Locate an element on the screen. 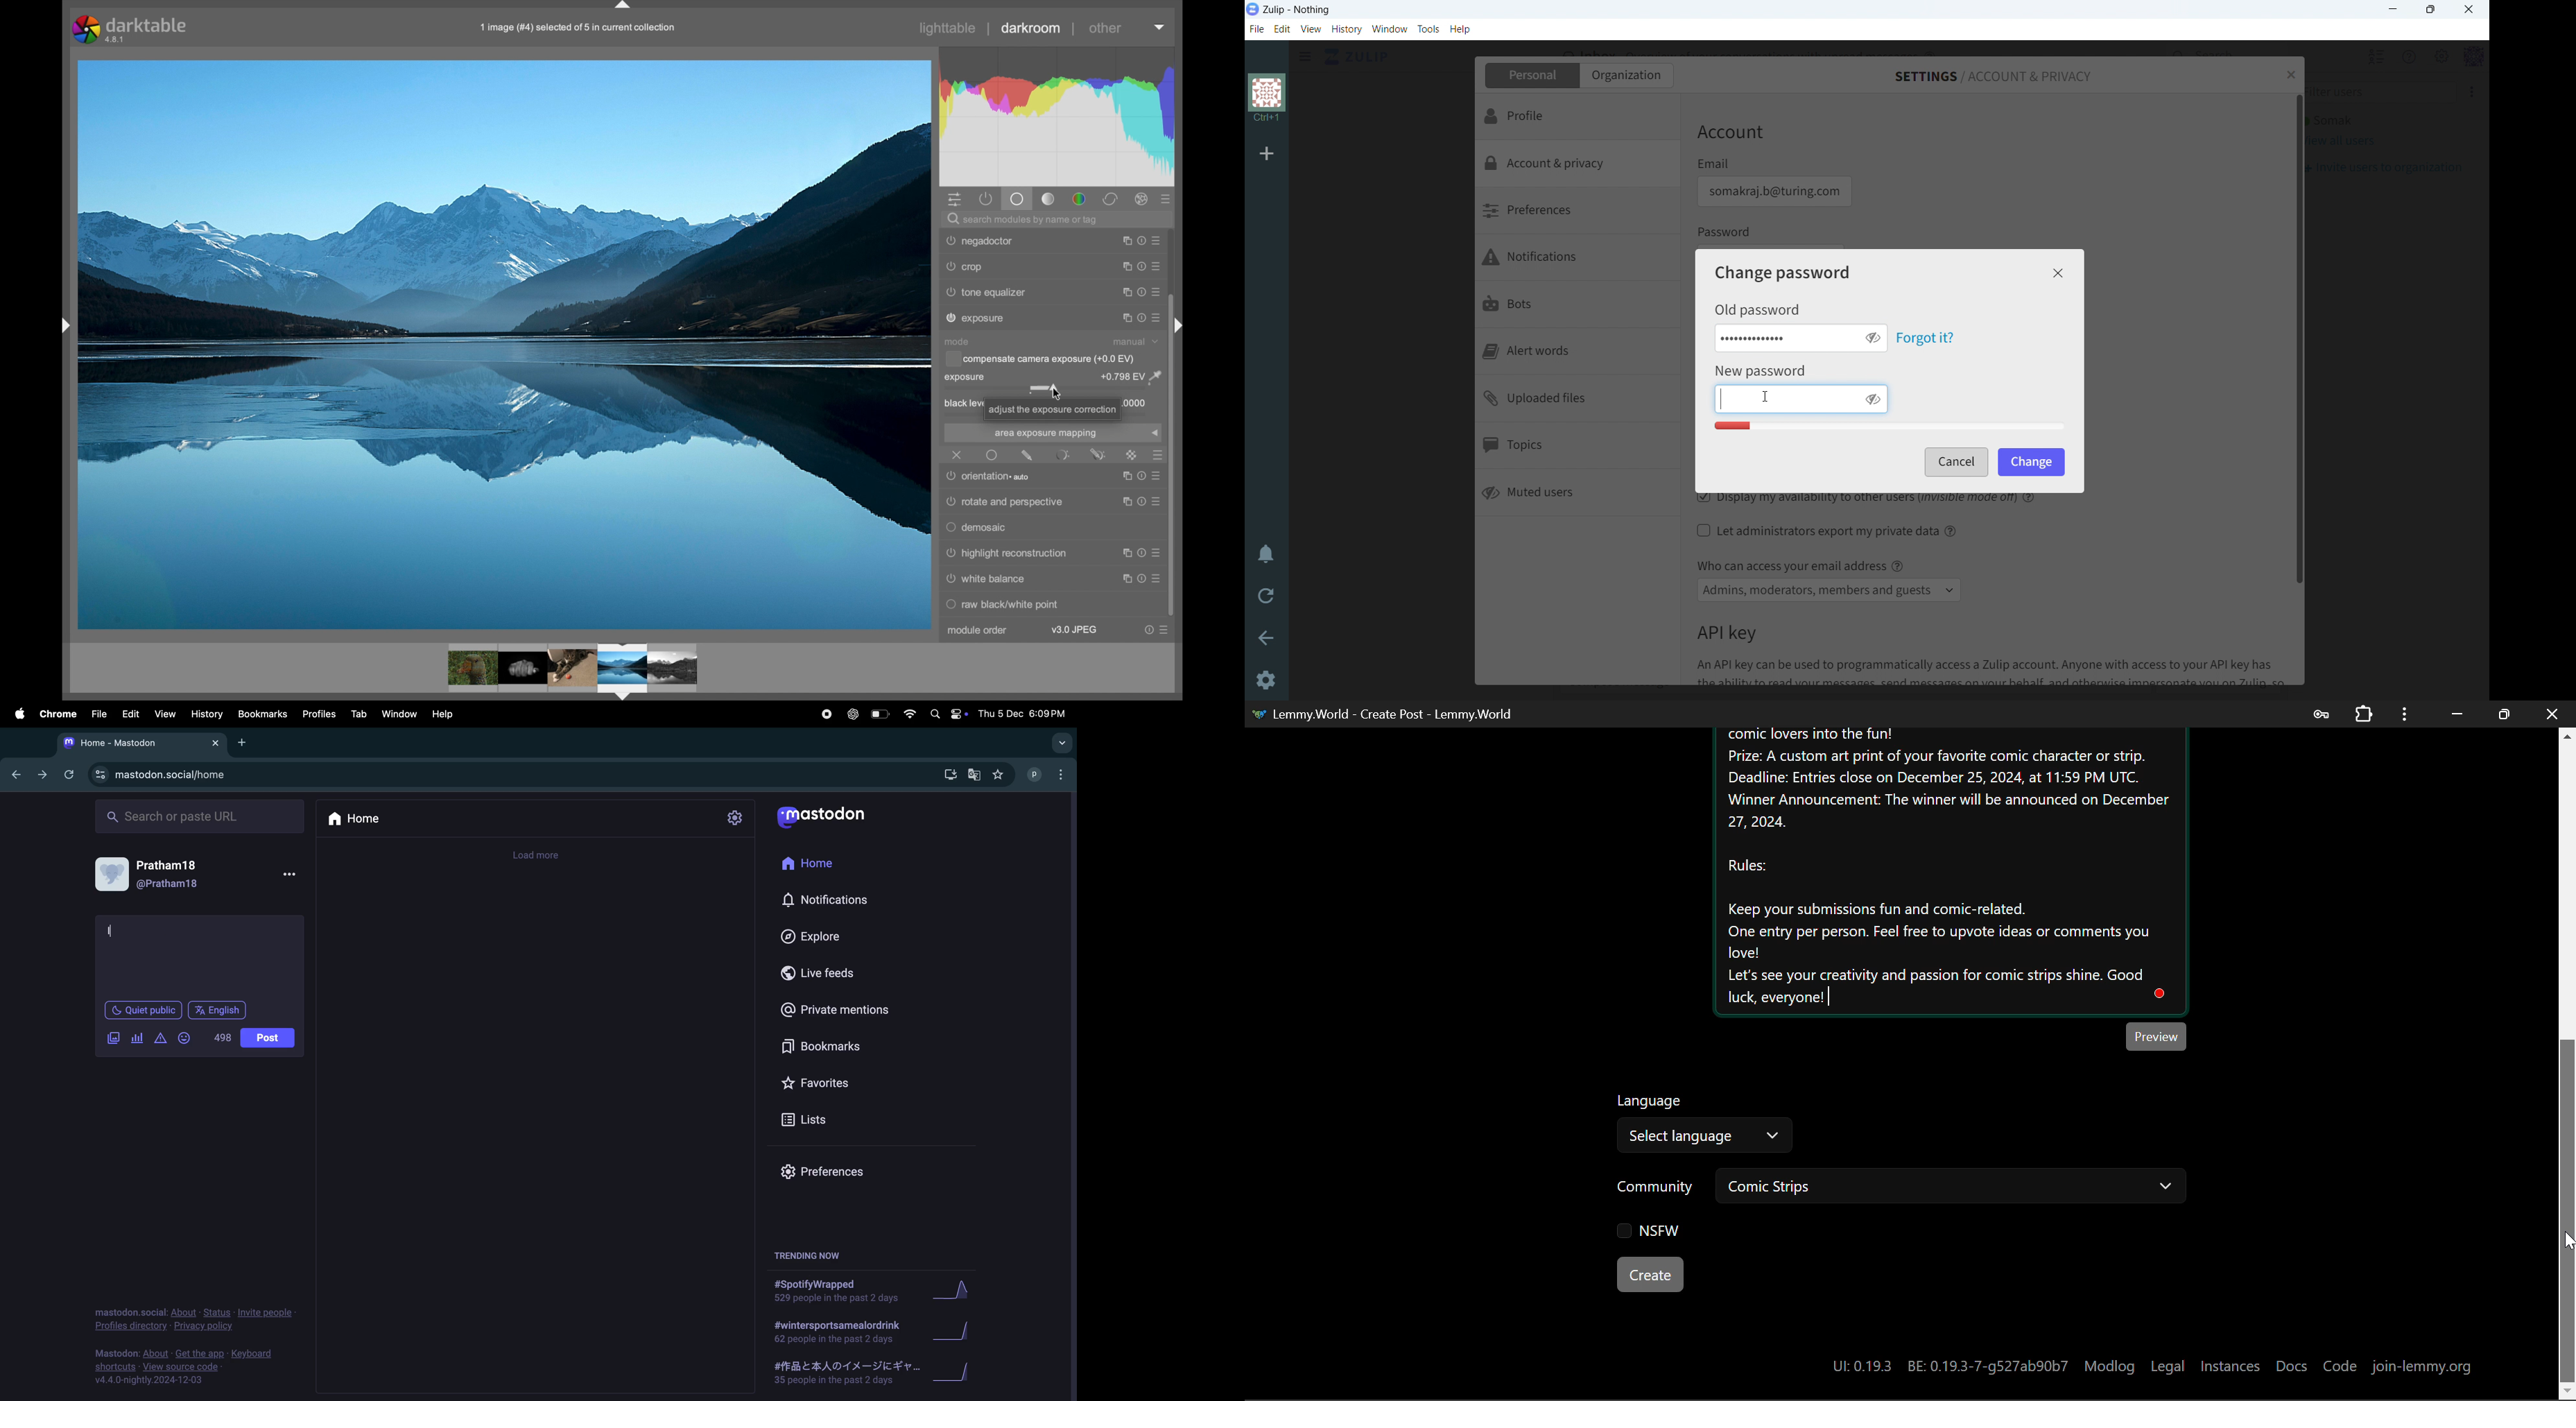 The height and width of the screenshot is (1428, 2576). uniformly is located at coordinates (992, 455).